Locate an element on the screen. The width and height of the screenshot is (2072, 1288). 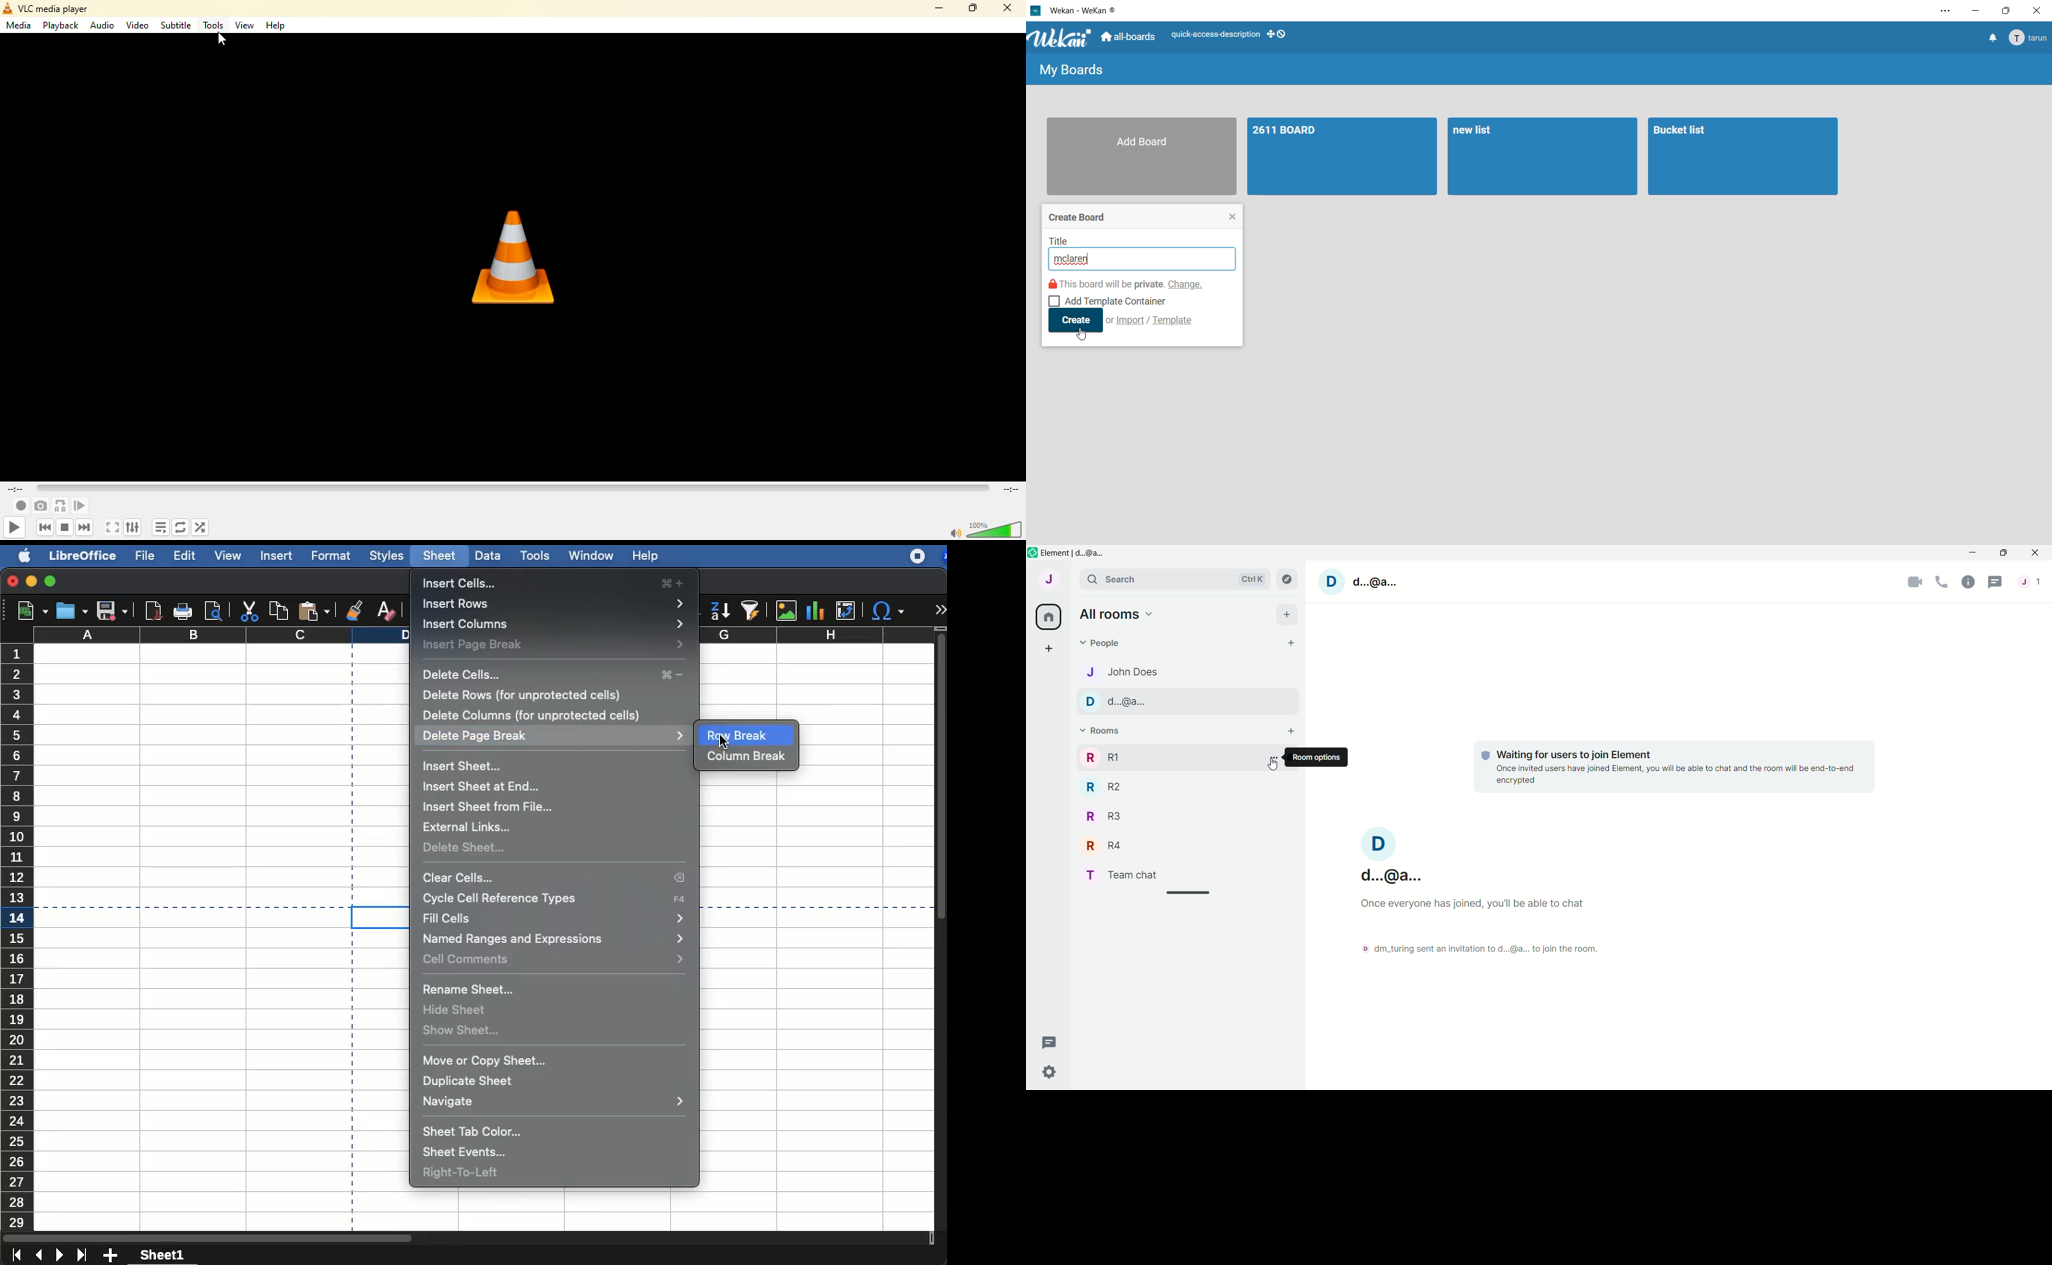
help is located at coordinates (646, 556).